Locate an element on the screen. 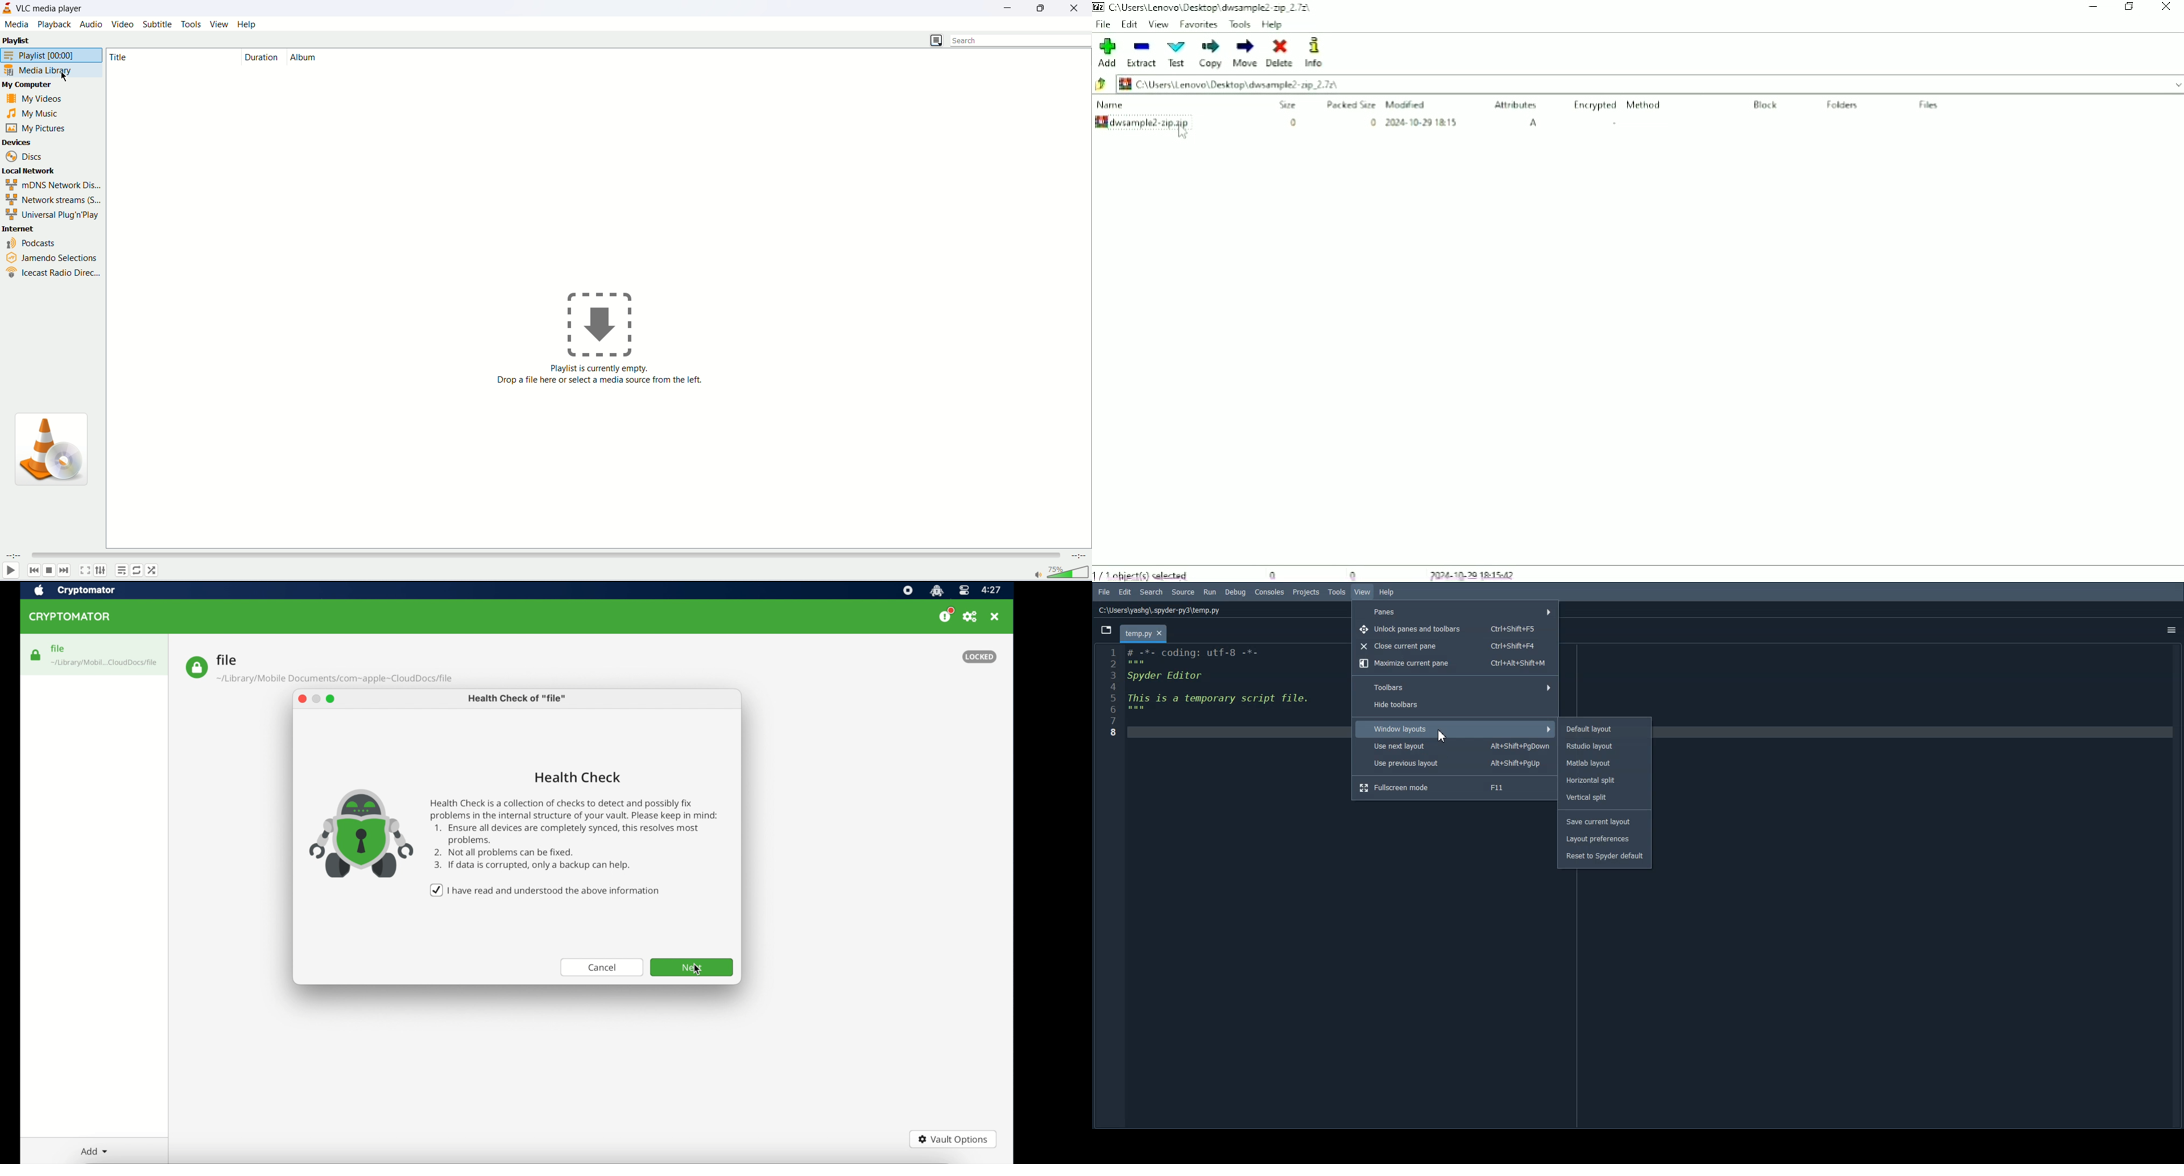 Image resolution: width=2184 pixels, height=1176 pixels. 0 is located at coordinates (1291, 122).